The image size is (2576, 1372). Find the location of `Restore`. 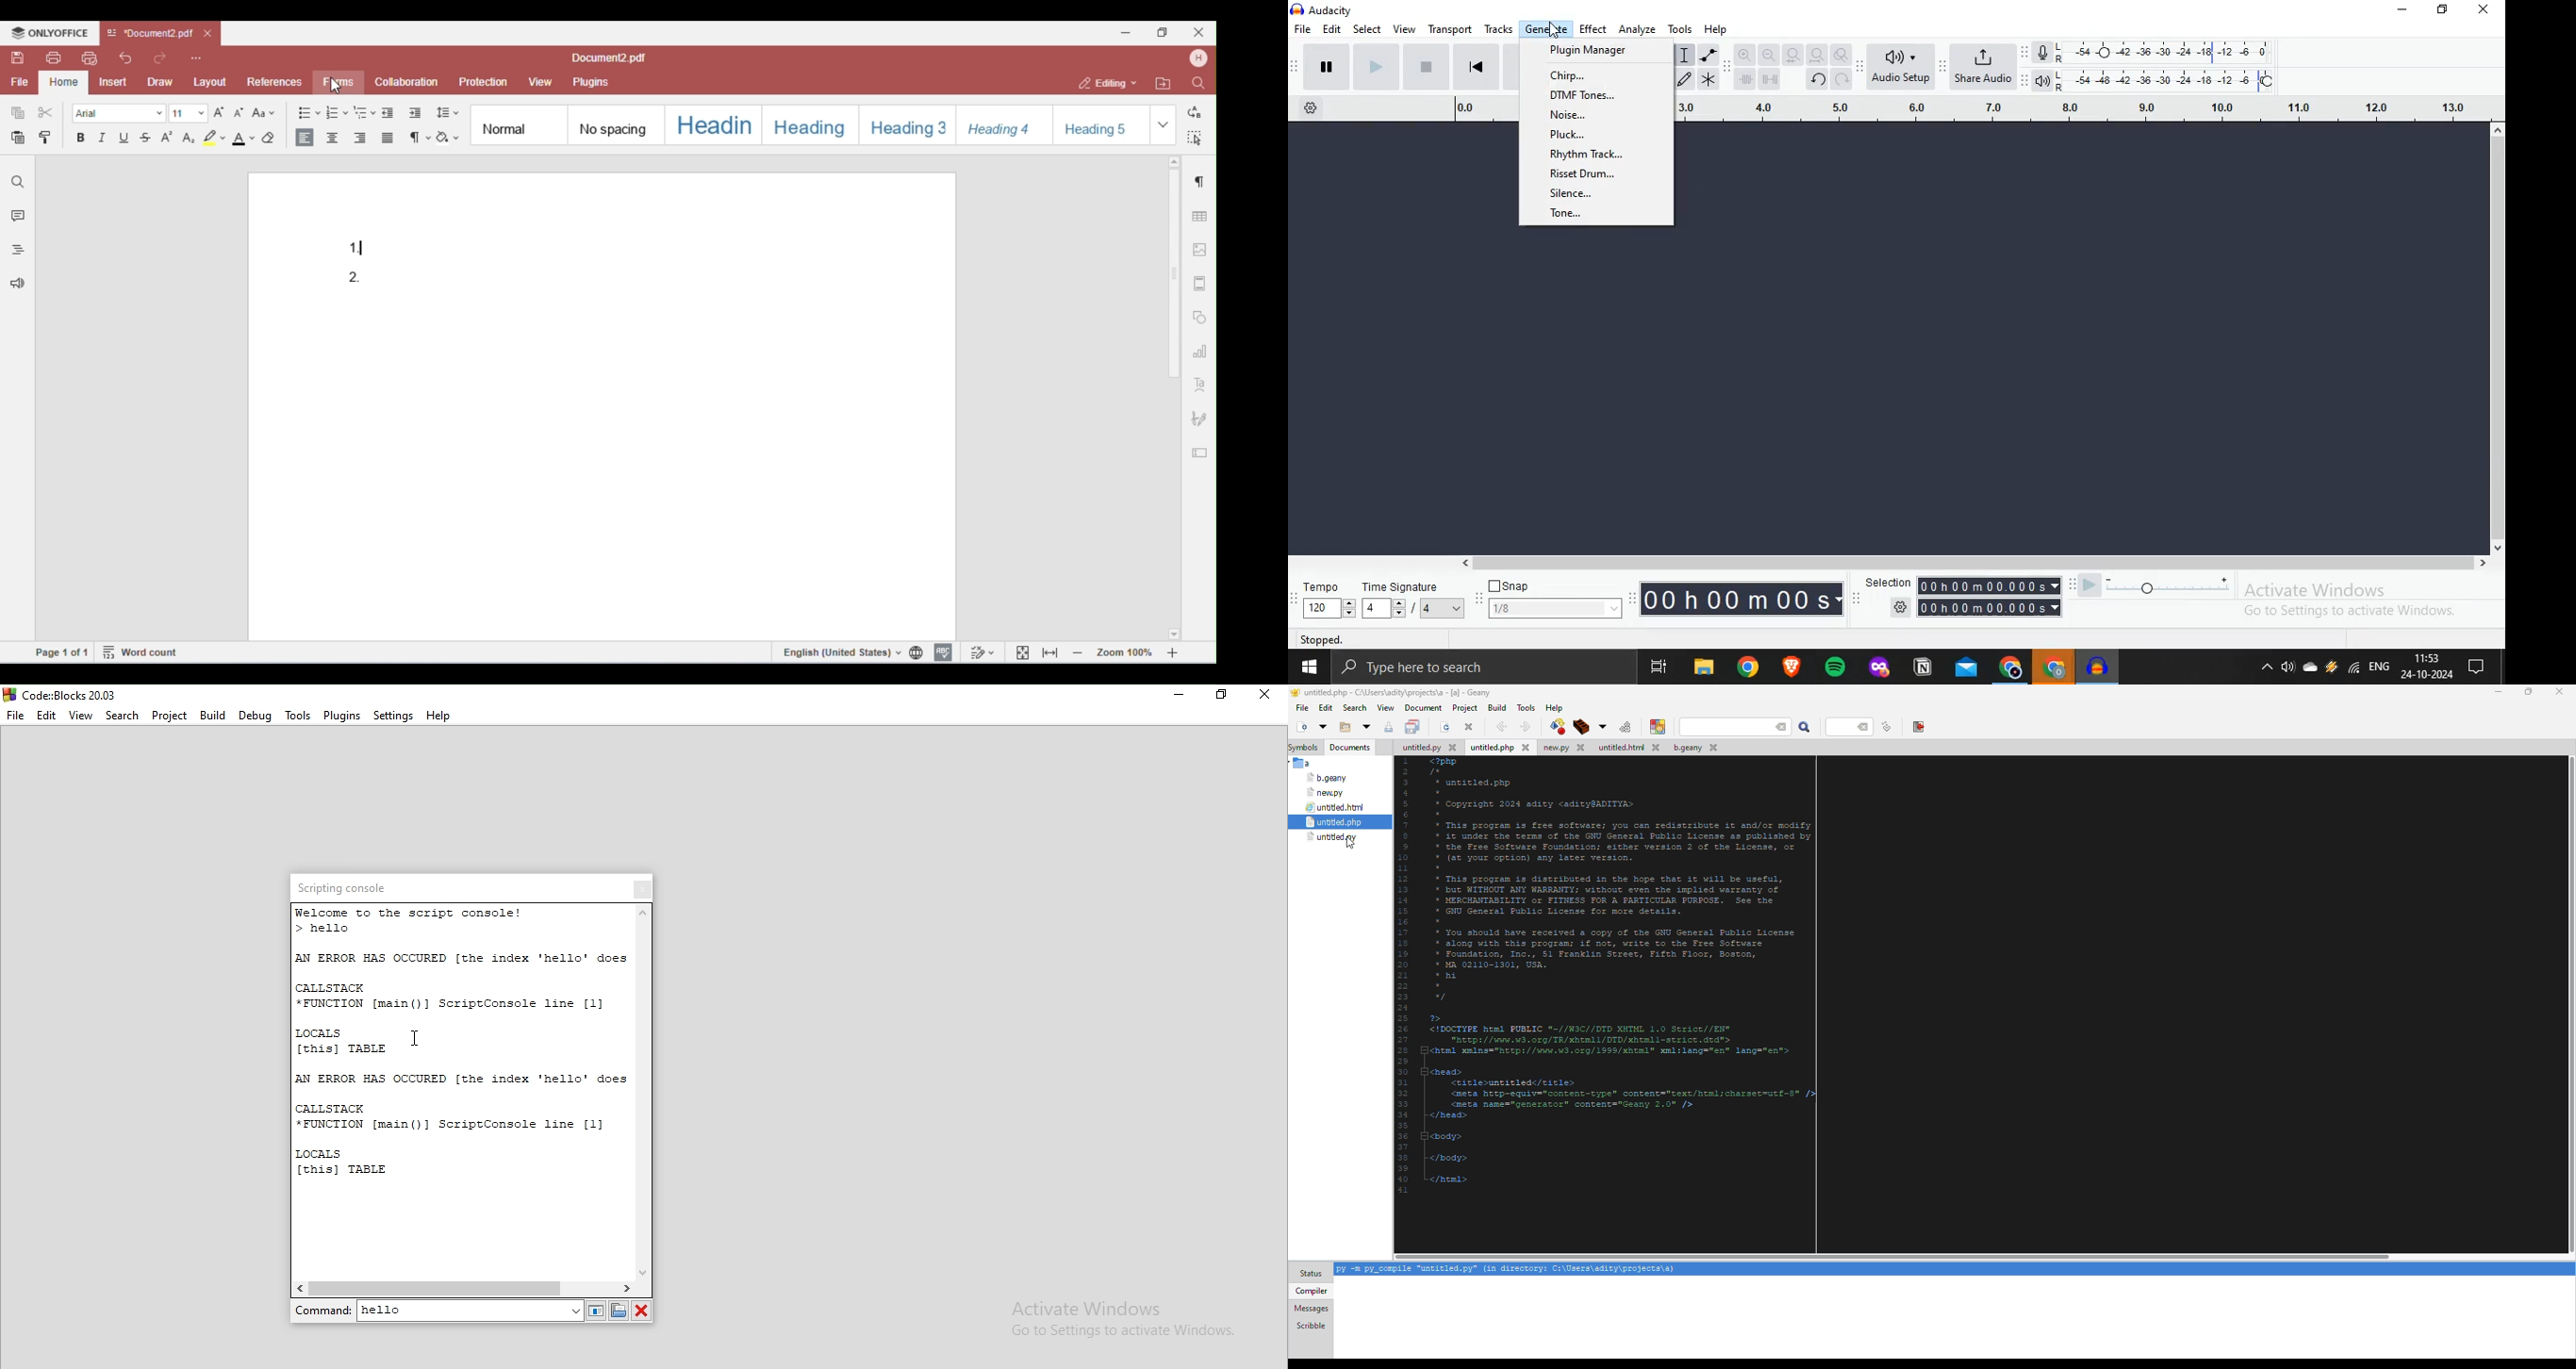

Restore is located at coordinates (1223, 697).